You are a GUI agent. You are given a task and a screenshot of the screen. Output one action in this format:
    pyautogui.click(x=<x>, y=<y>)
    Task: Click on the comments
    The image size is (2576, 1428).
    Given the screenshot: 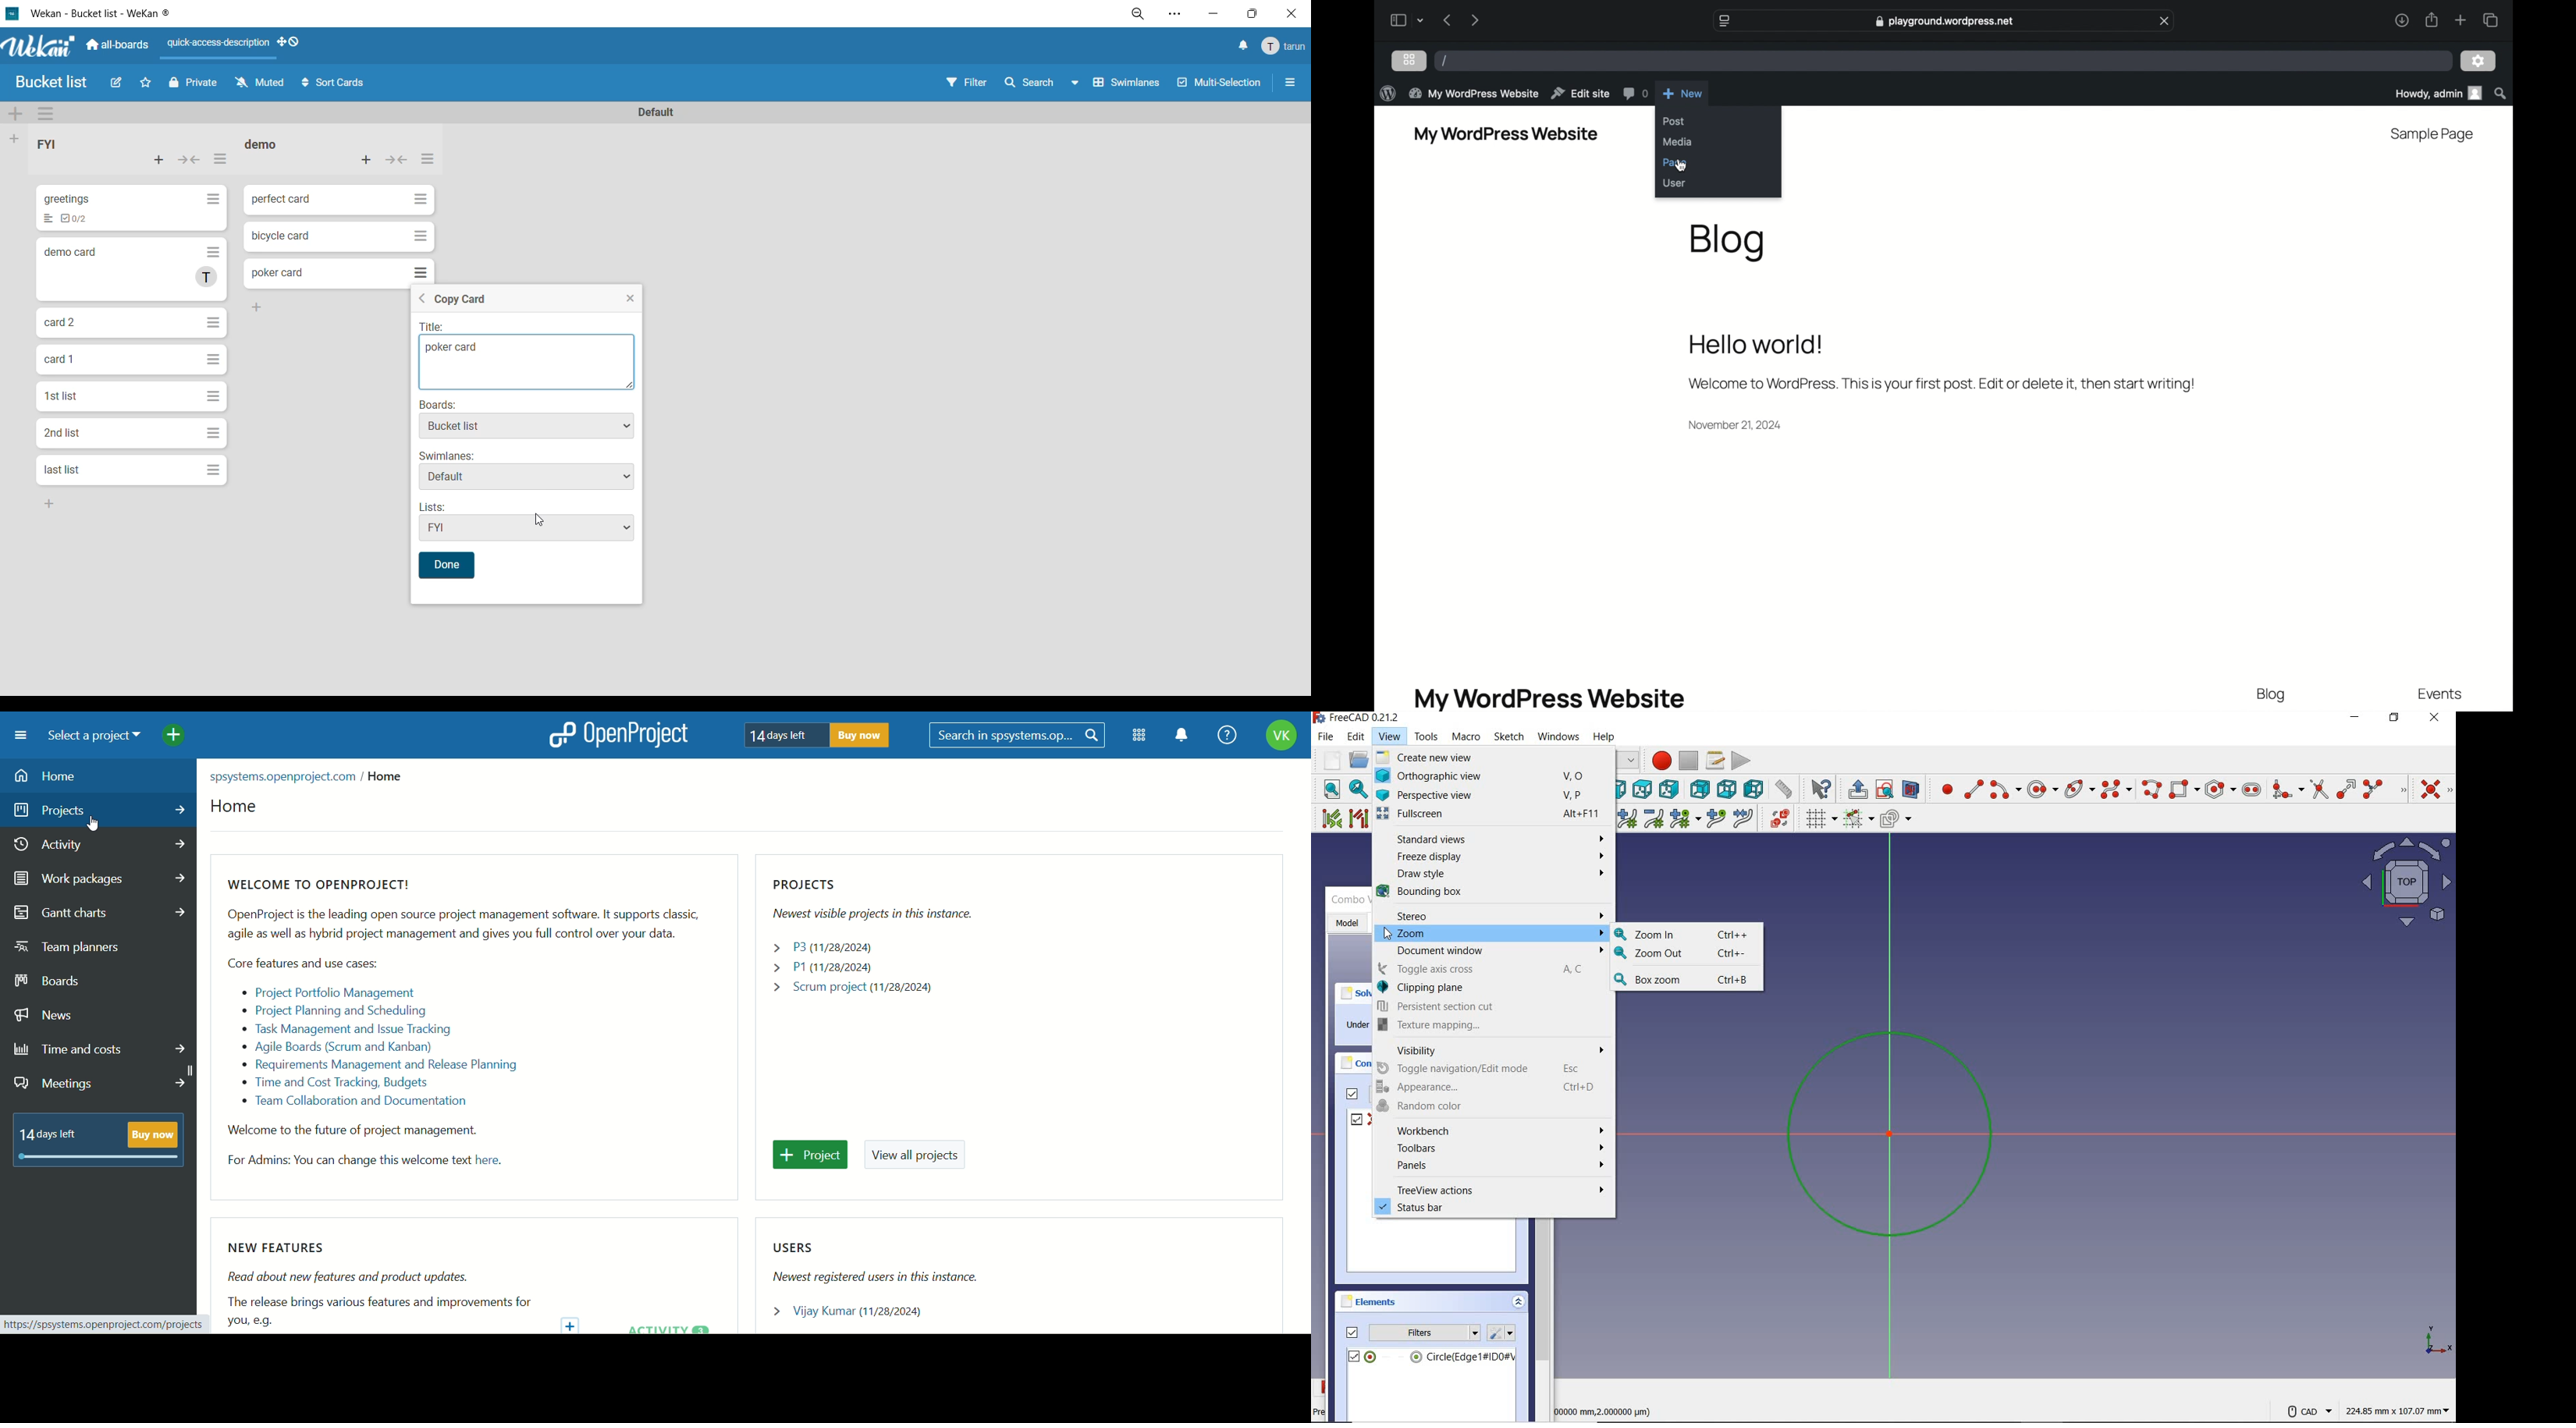 What is the action you would take?
    pyautogui.click(x=1635, y=94)
    